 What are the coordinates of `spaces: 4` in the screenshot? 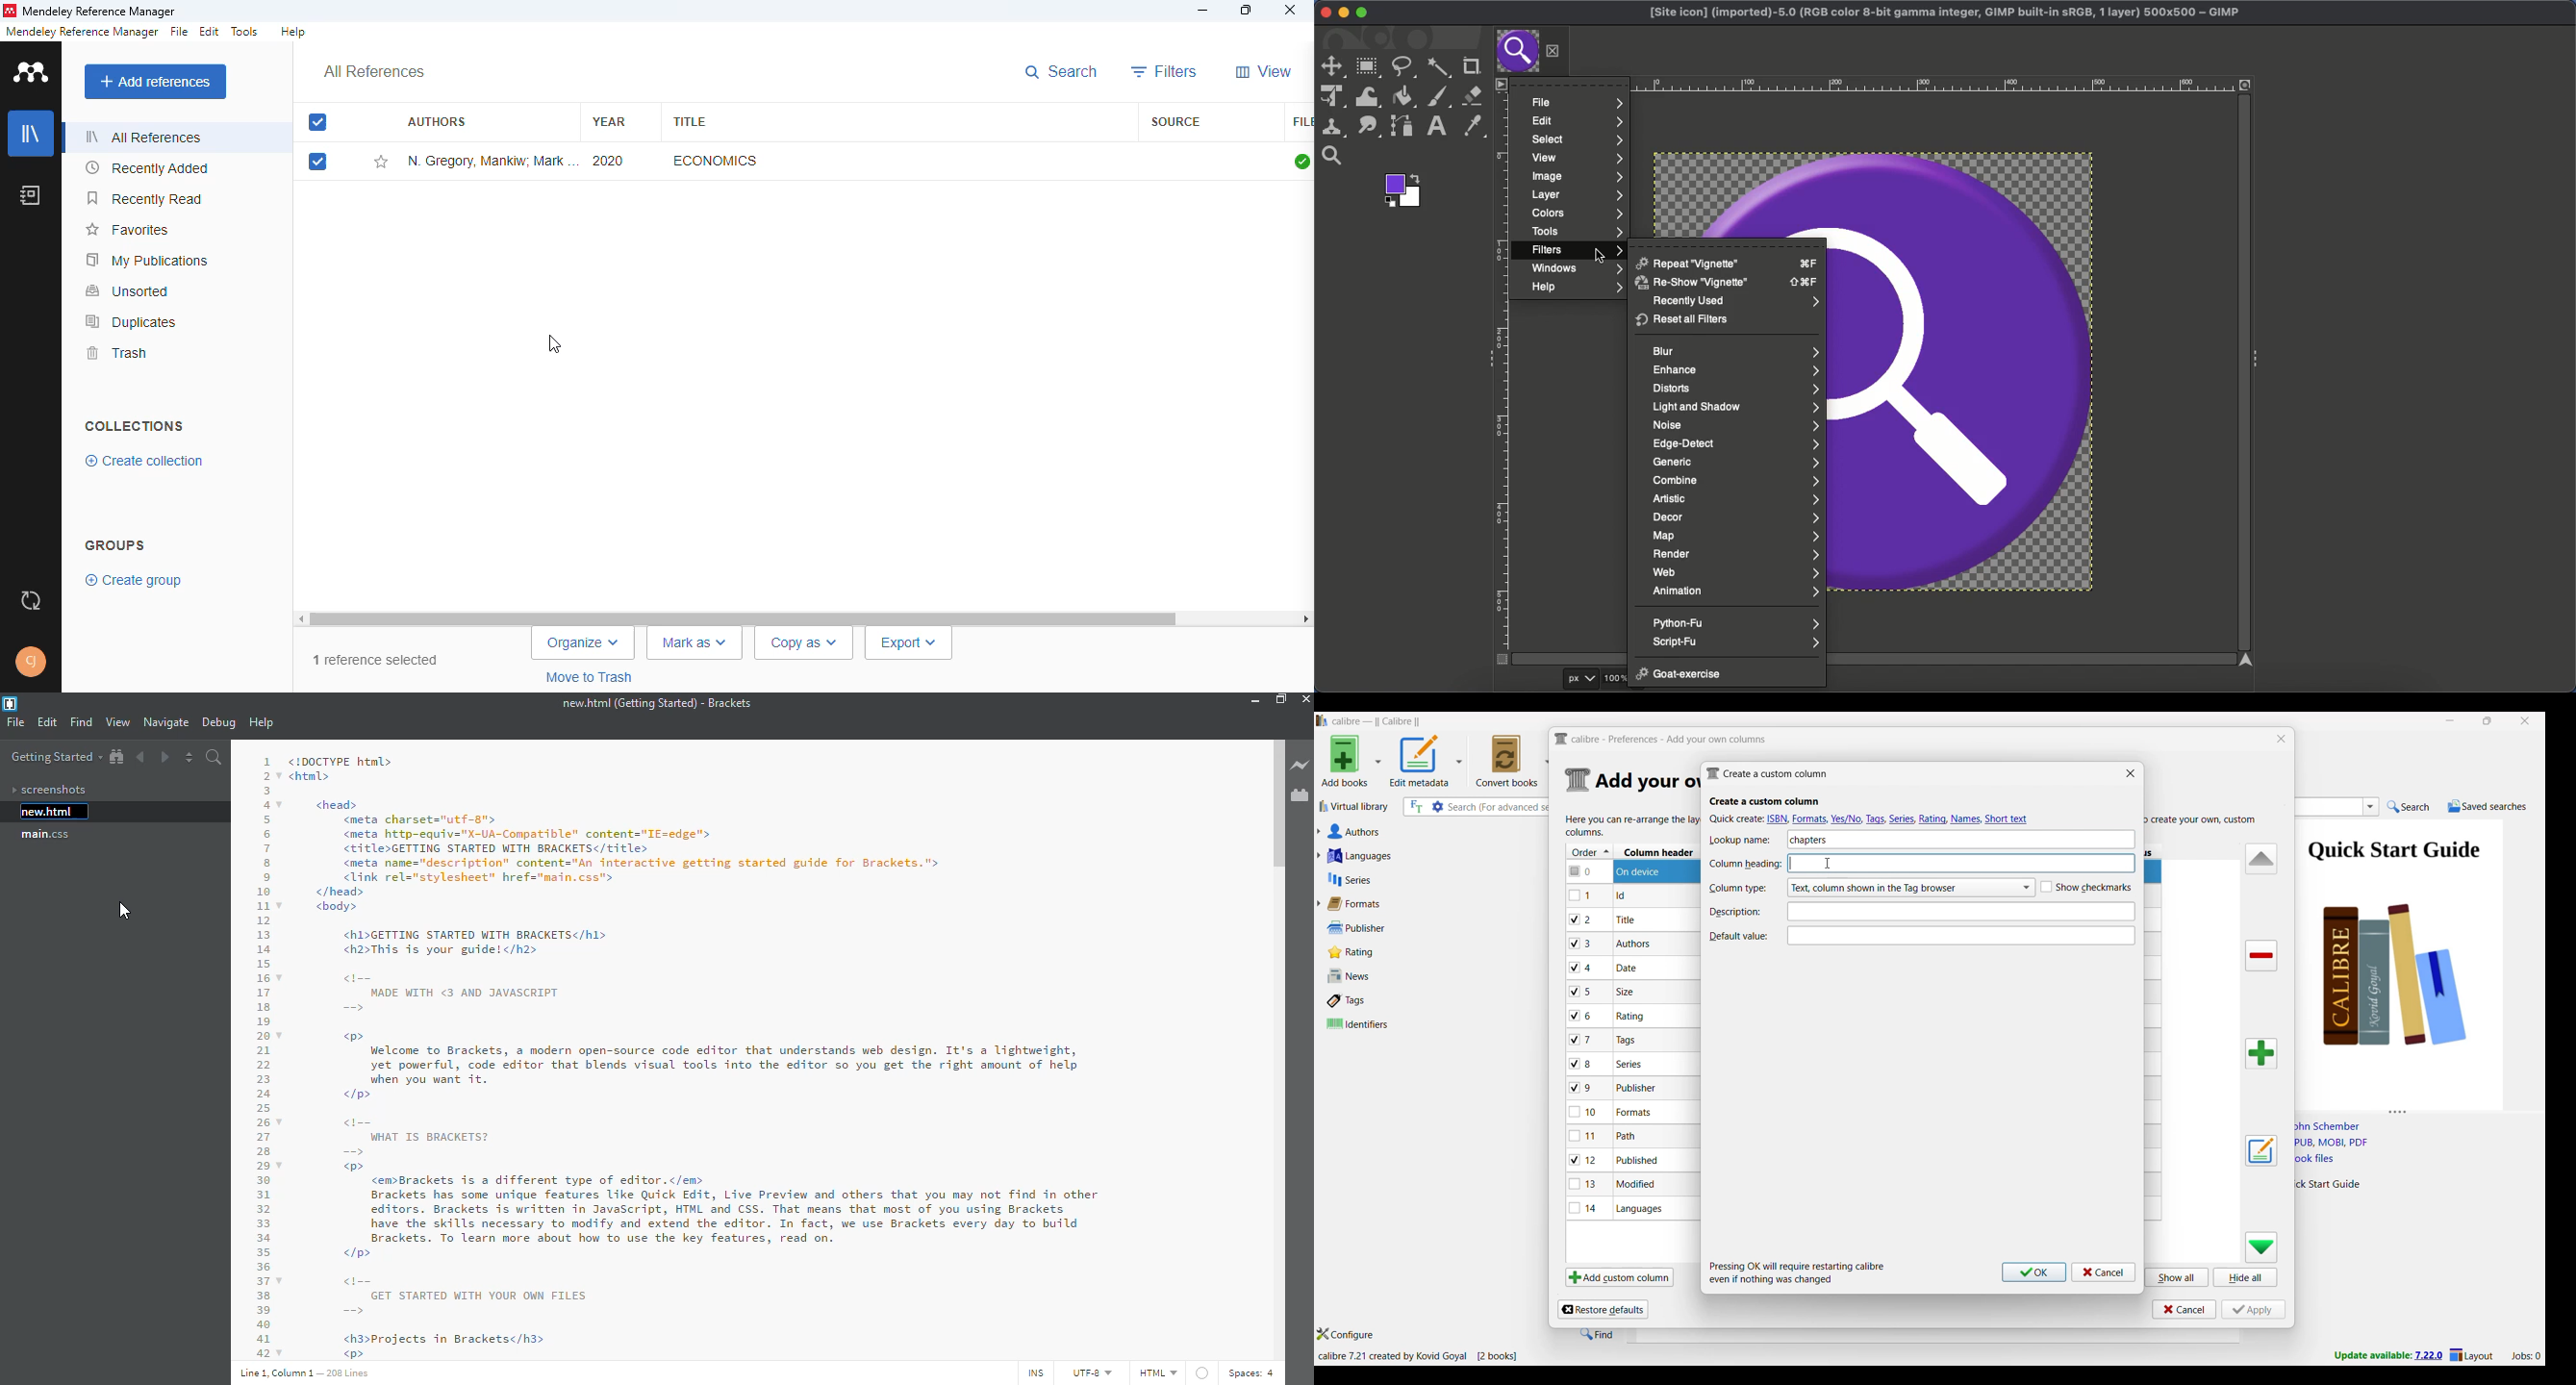 It's located at (1259, 1373).